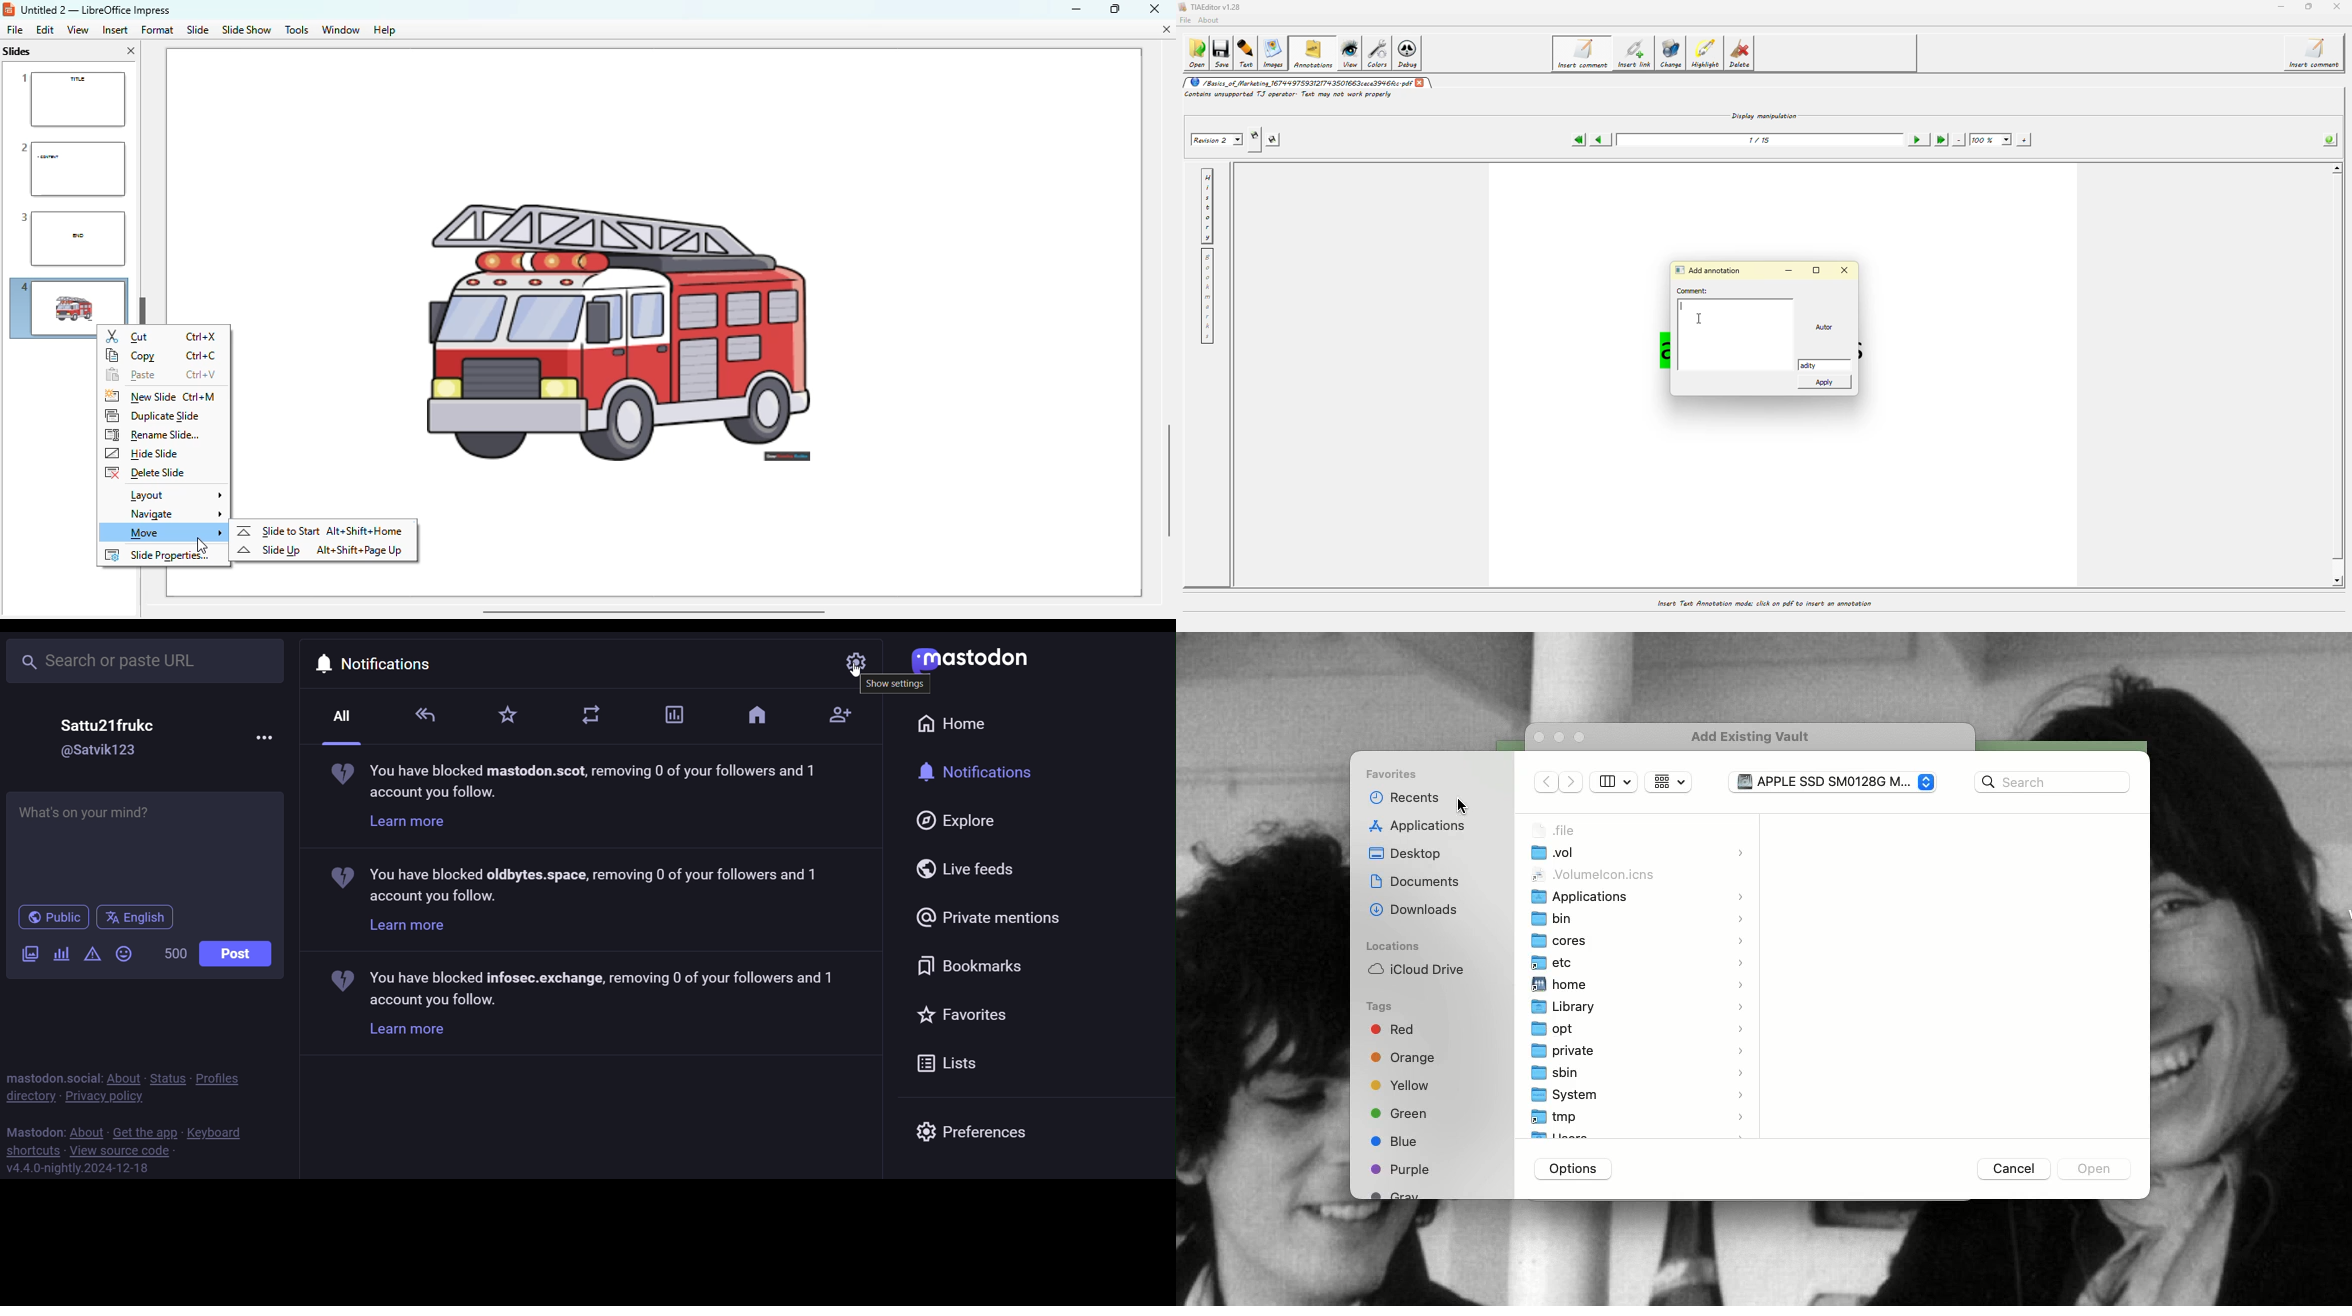 This screenshot has height=1316, width=2352. What do you see at coordinates (964, 1014) in the screenshot?
I see `favorite` at bounding box center [964, 1014].